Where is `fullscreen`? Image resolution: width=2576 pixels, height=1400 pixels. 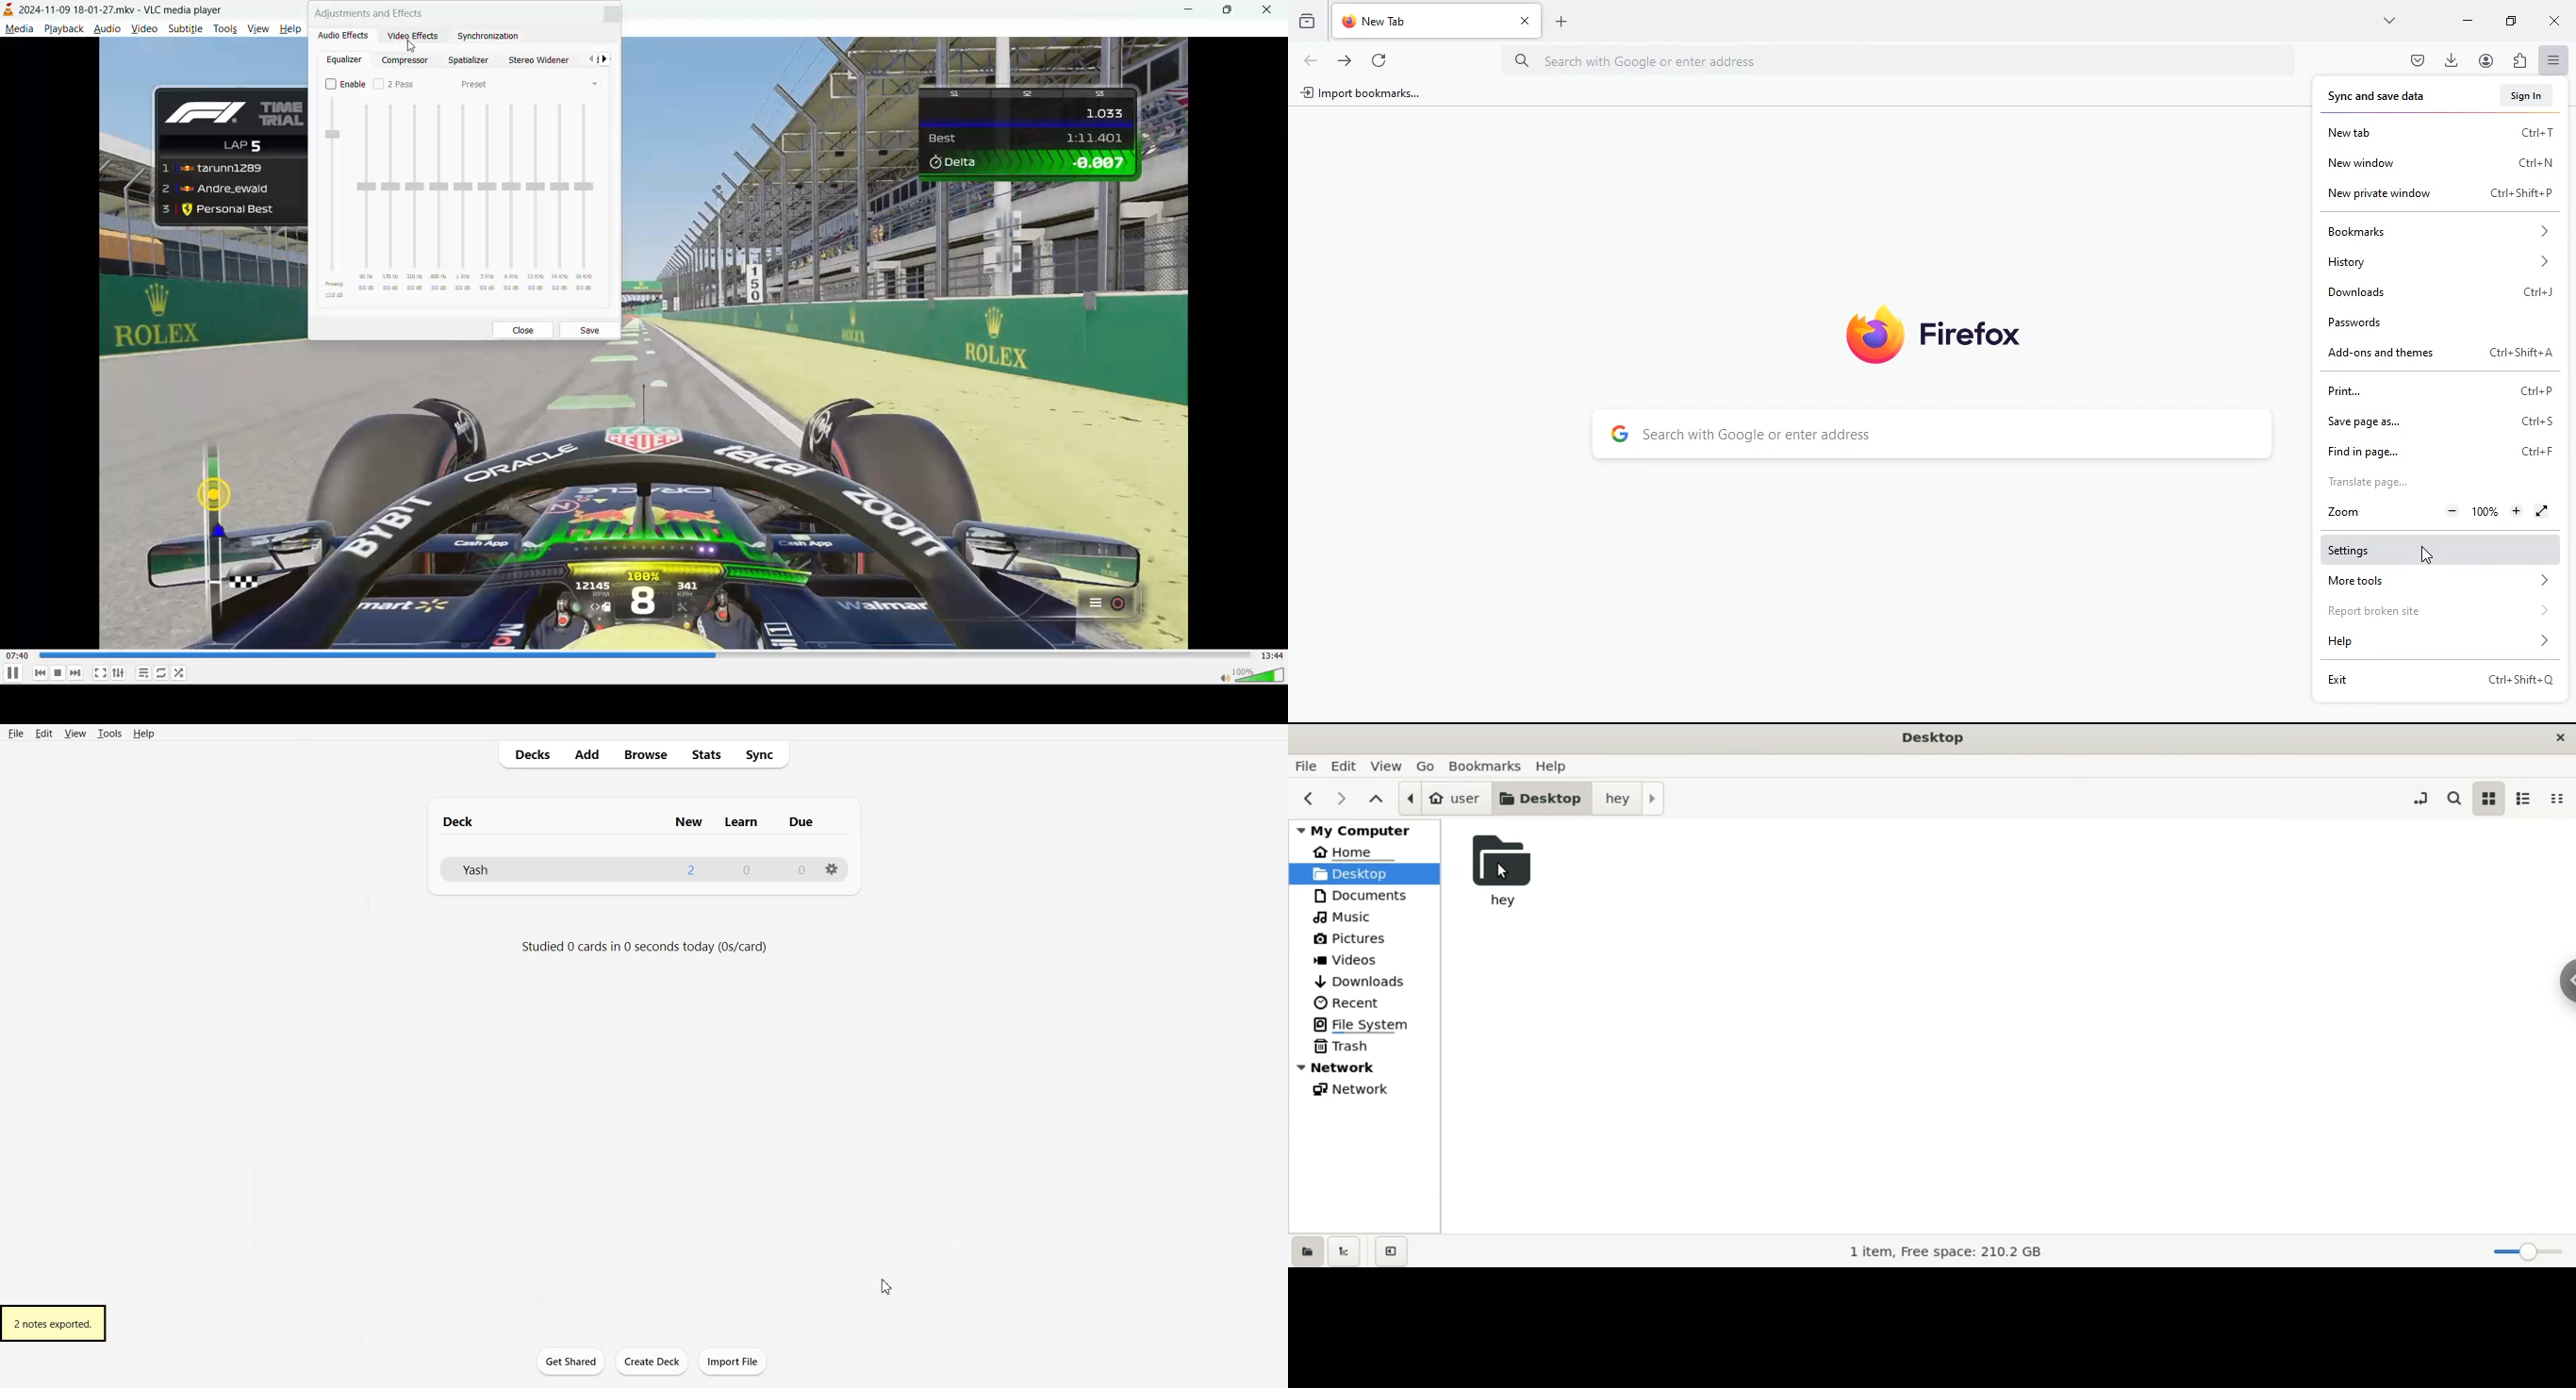 fullscreen is located at coordinates (100, 670).